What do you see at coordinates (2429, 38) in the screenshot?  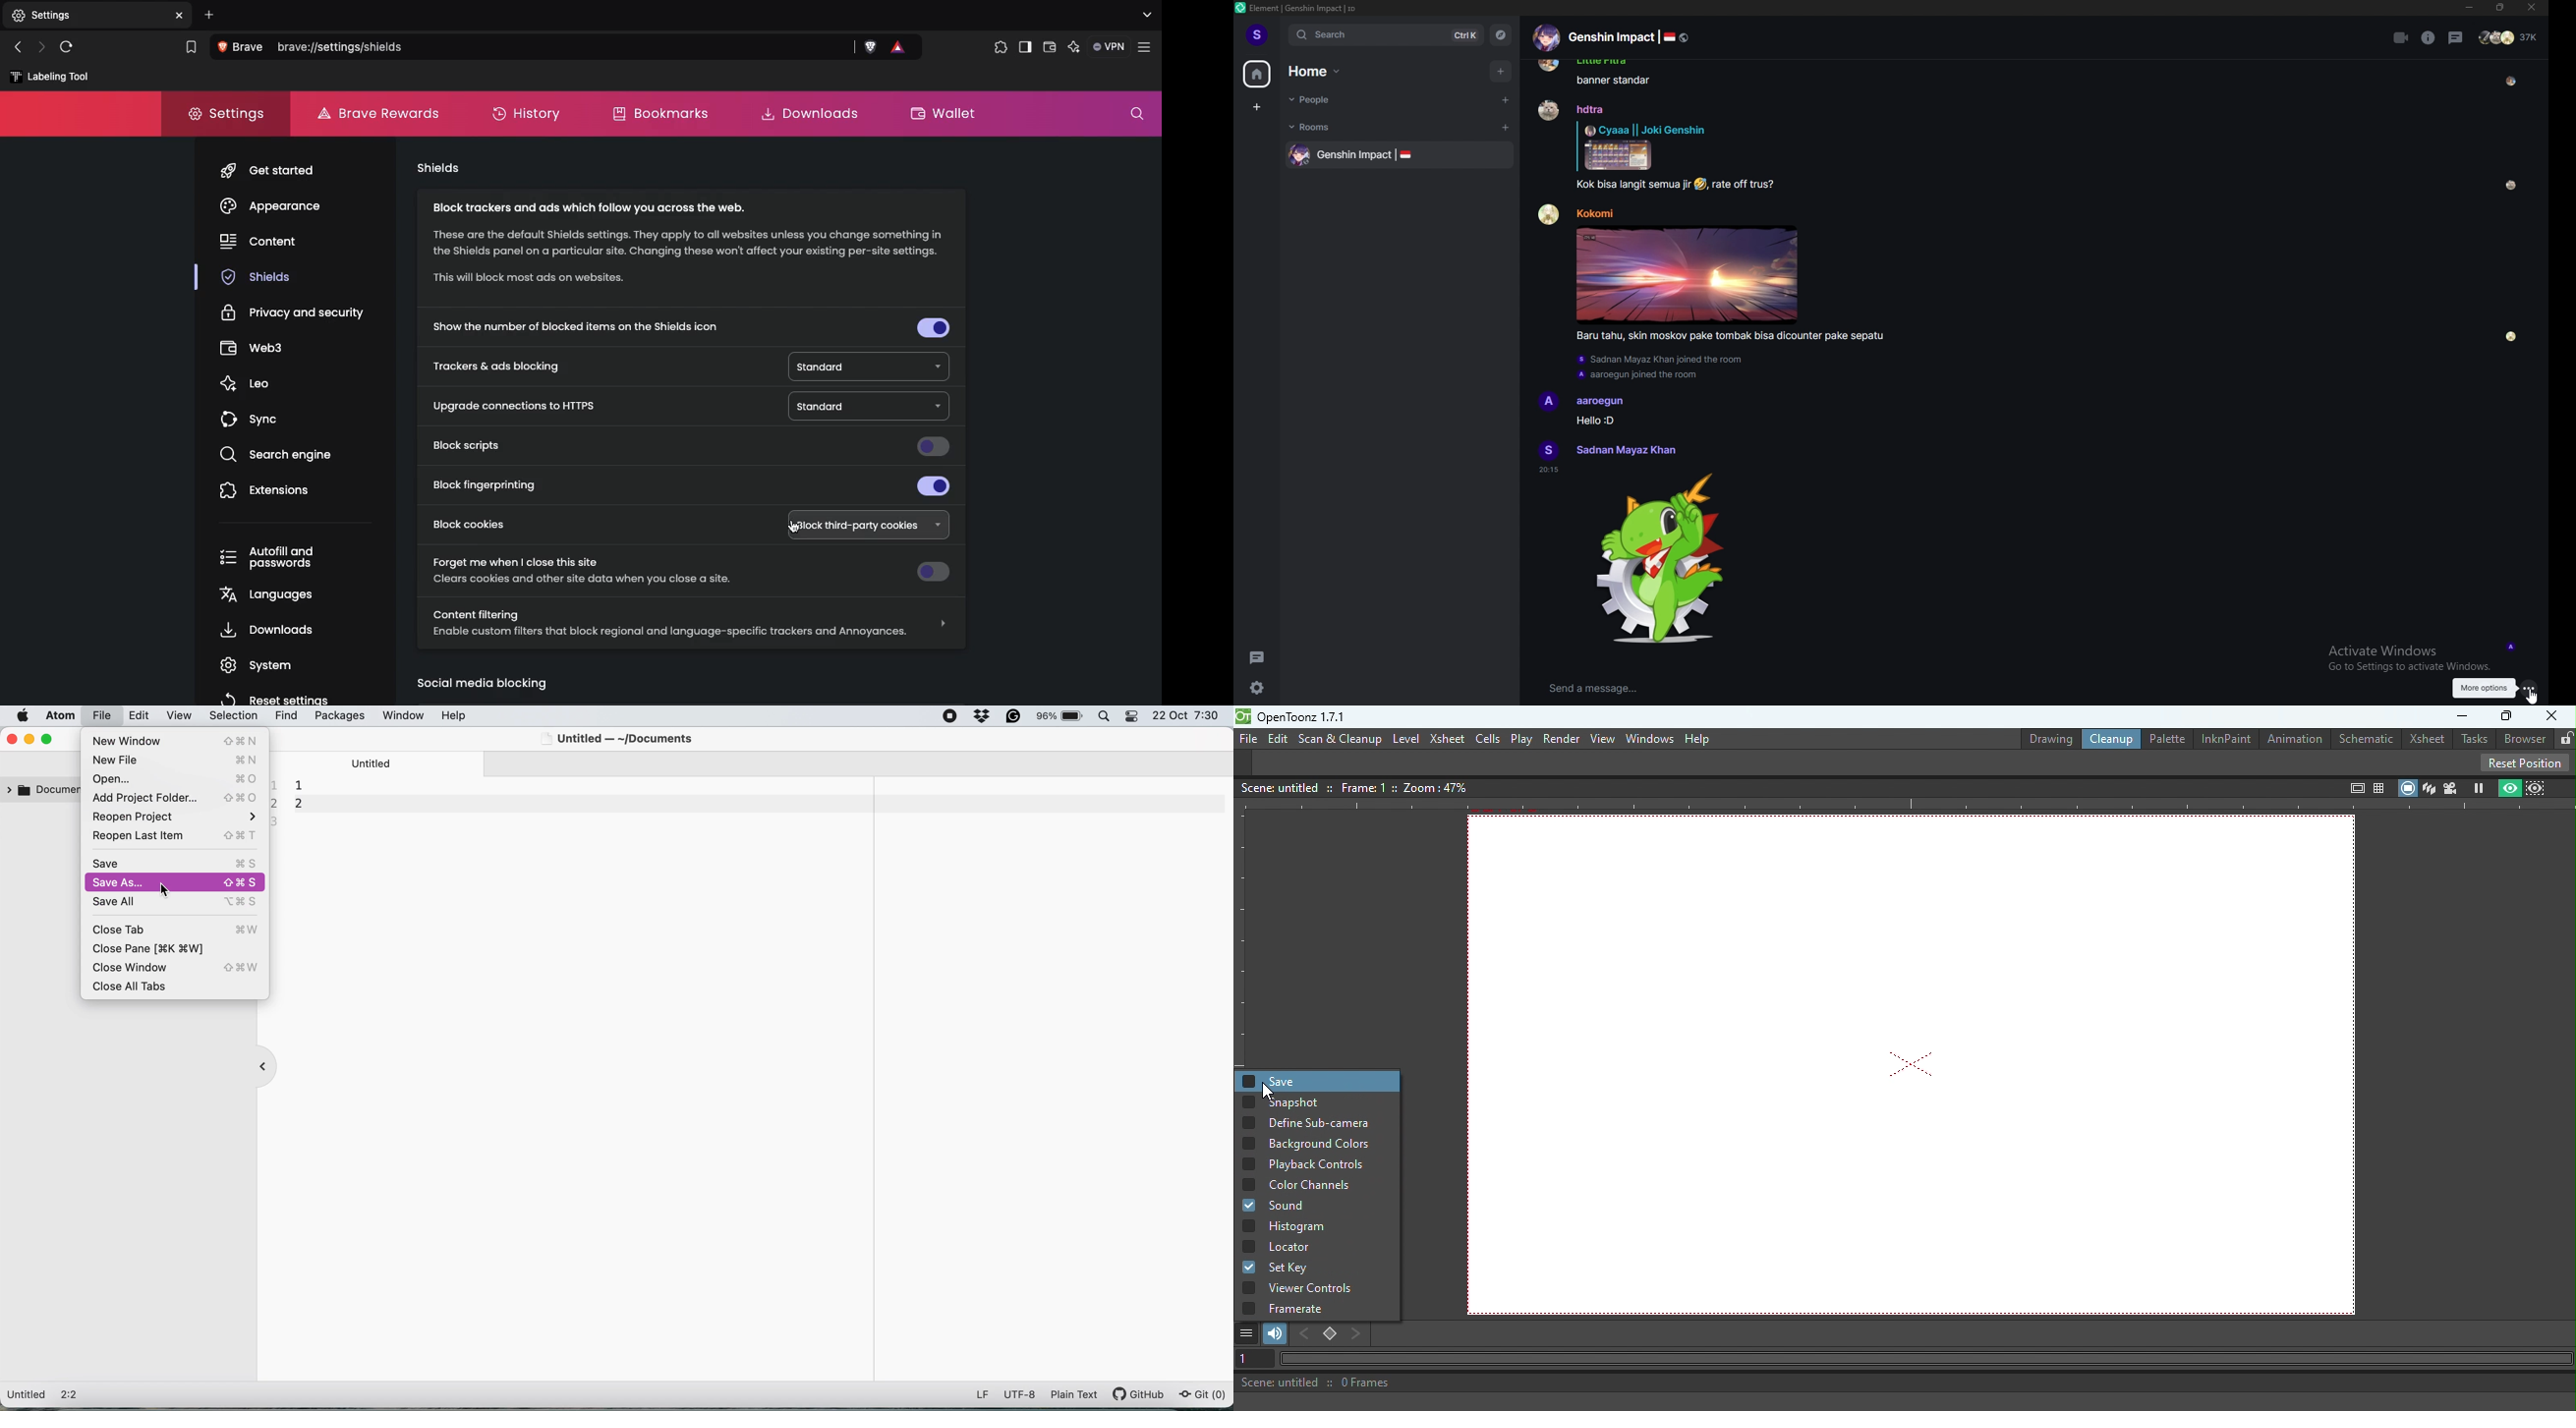 I see `info` at bounding box center [2429, 38].